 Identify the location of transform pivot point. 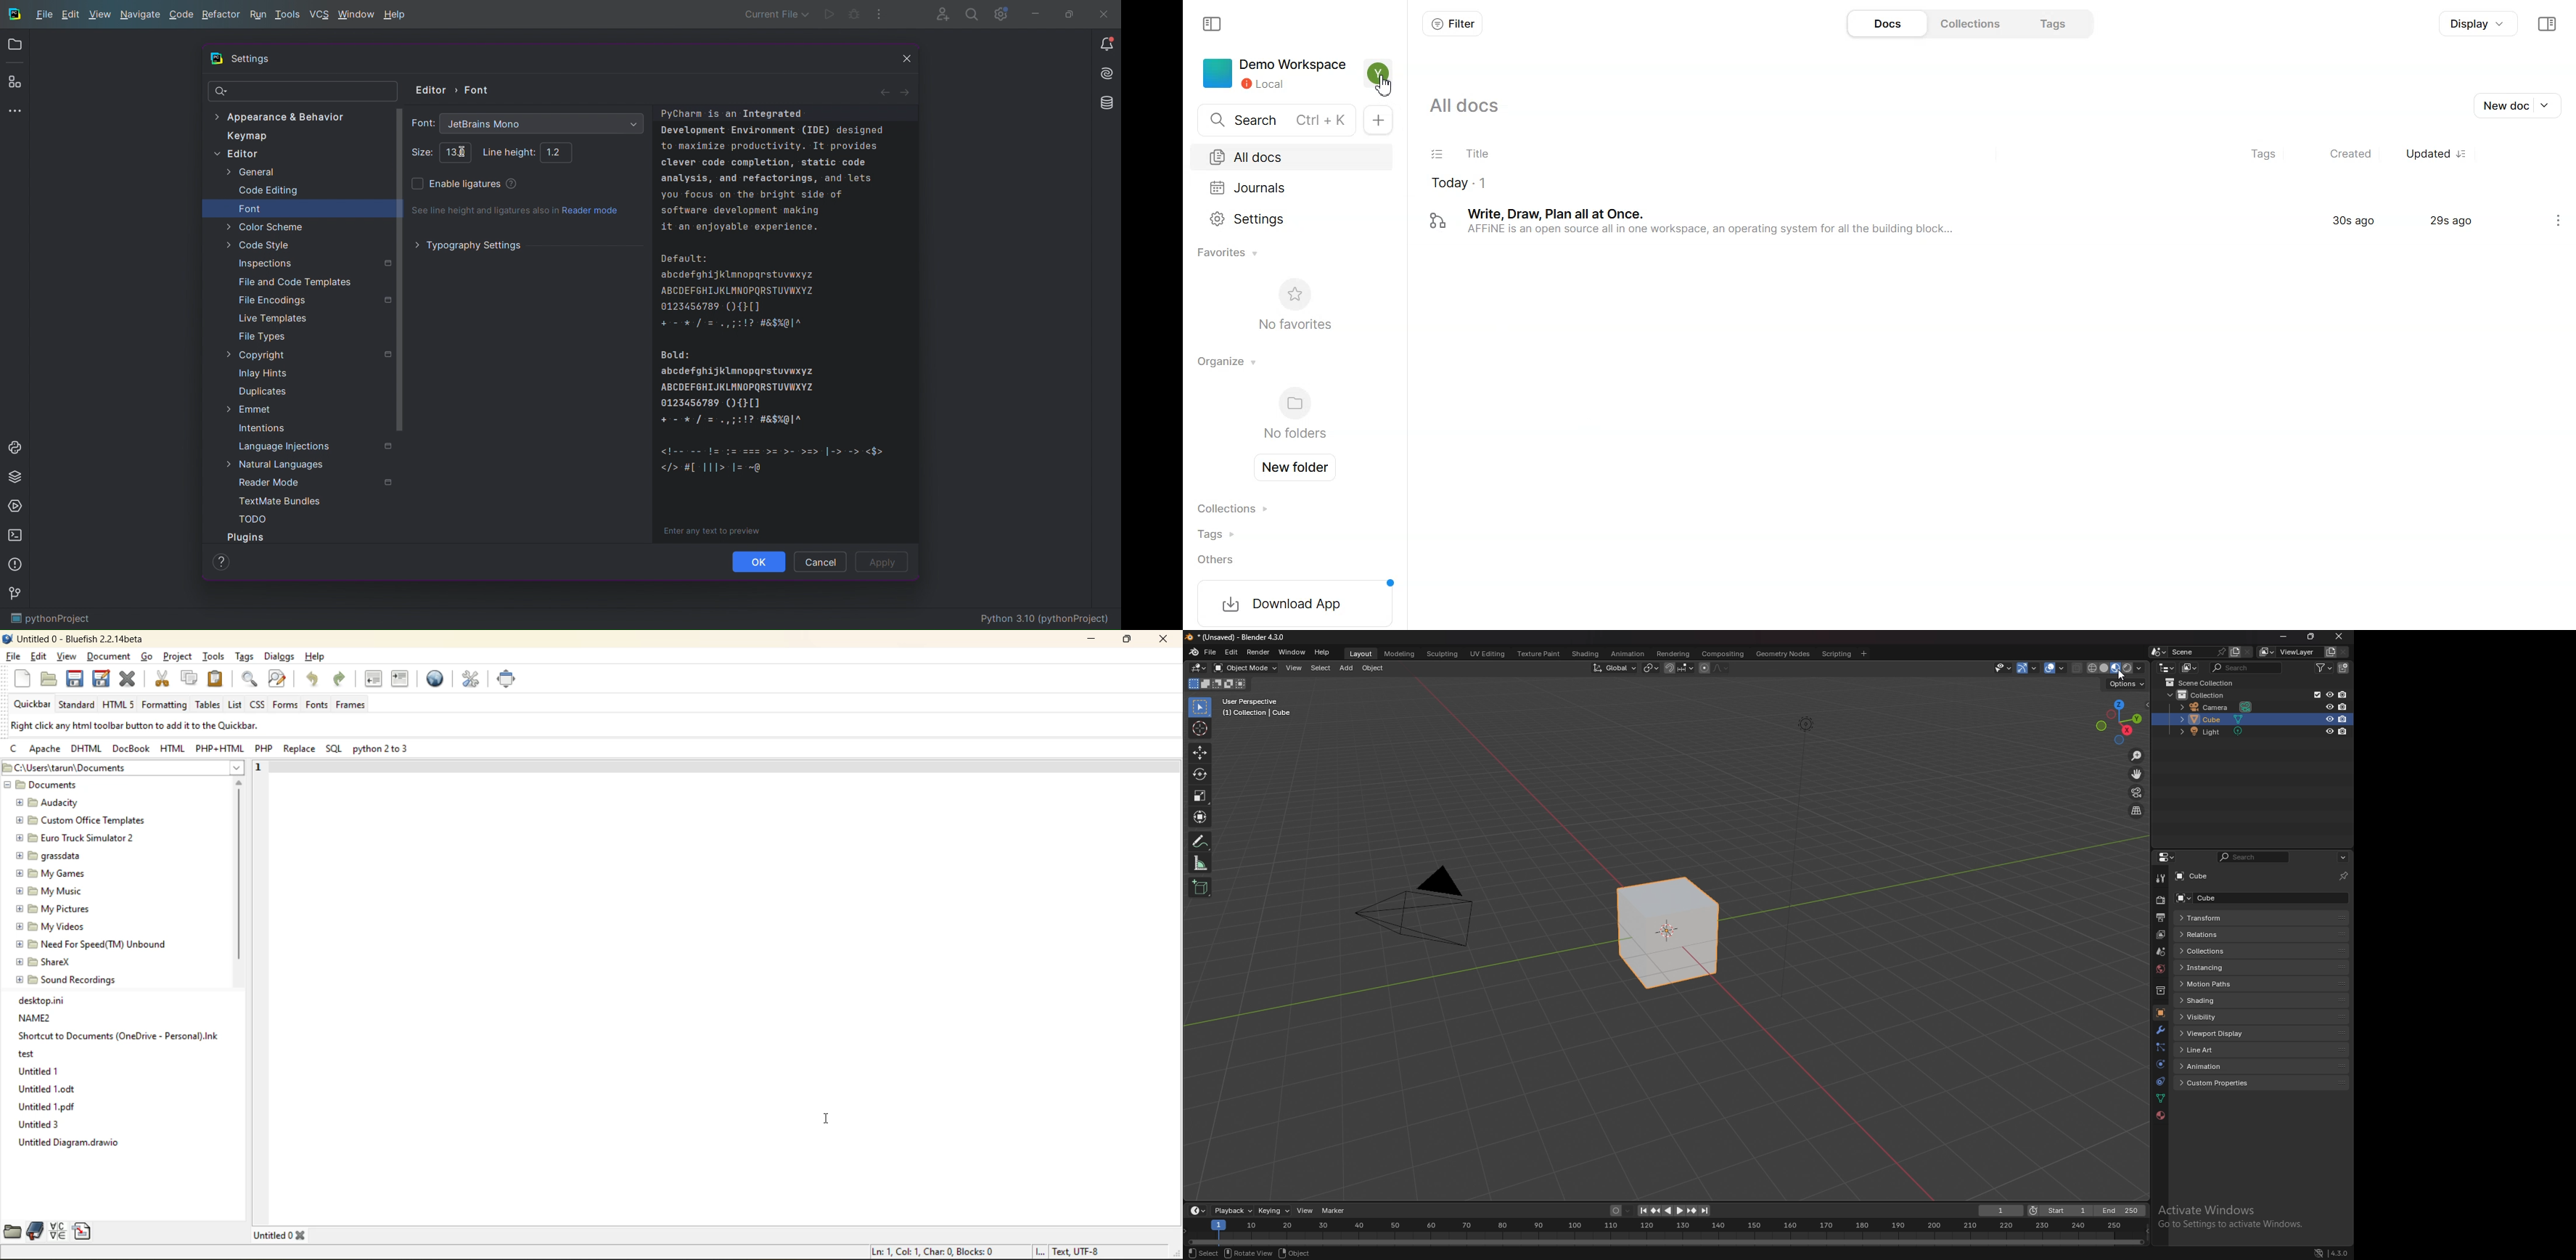
(1652, 668).